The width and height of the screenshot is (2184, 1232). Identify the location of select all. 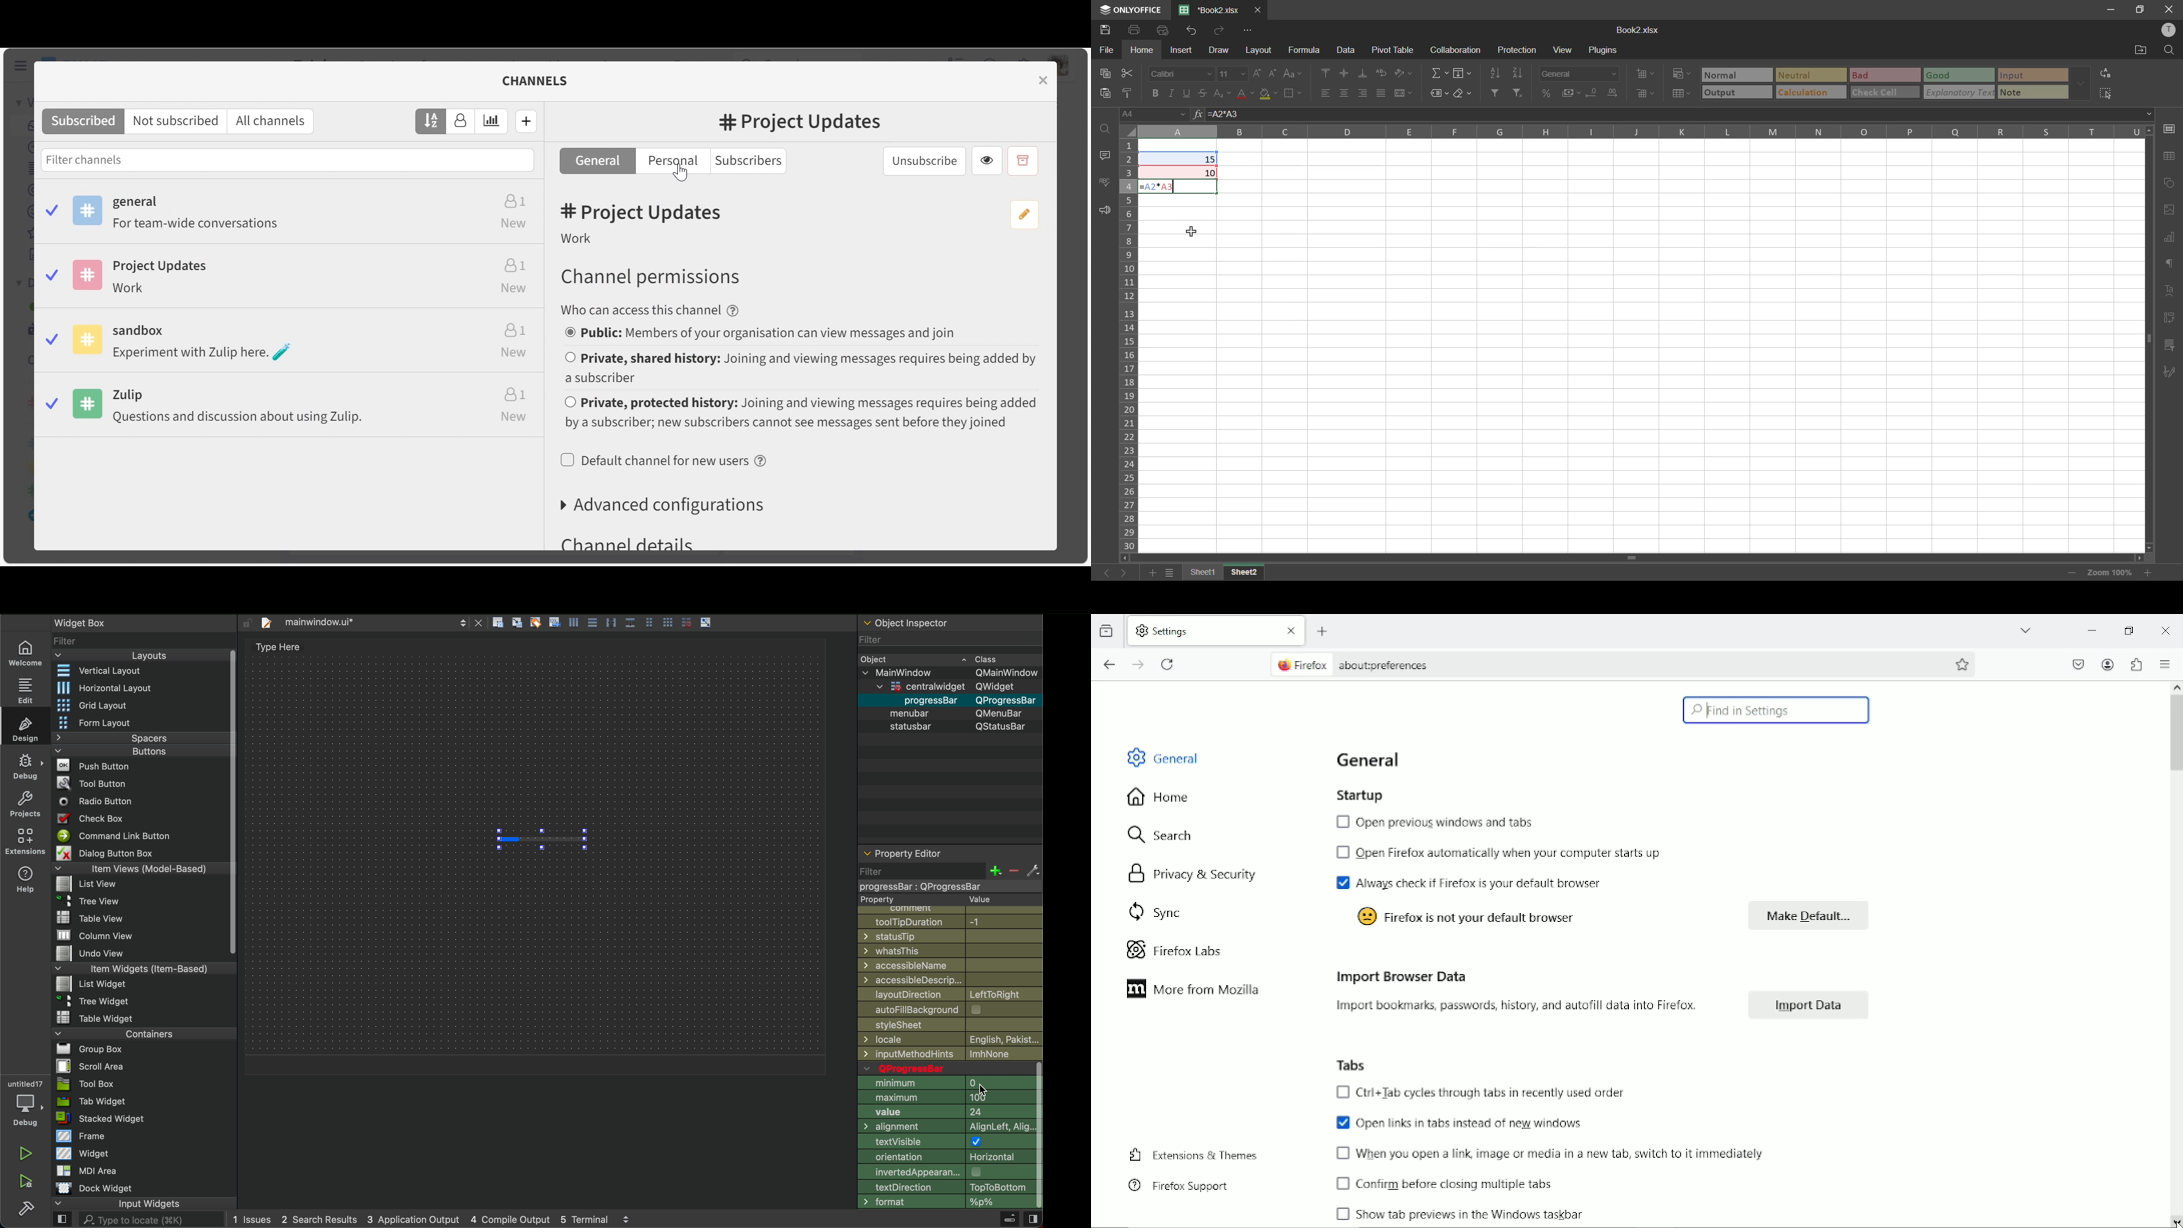
(2107, 93).